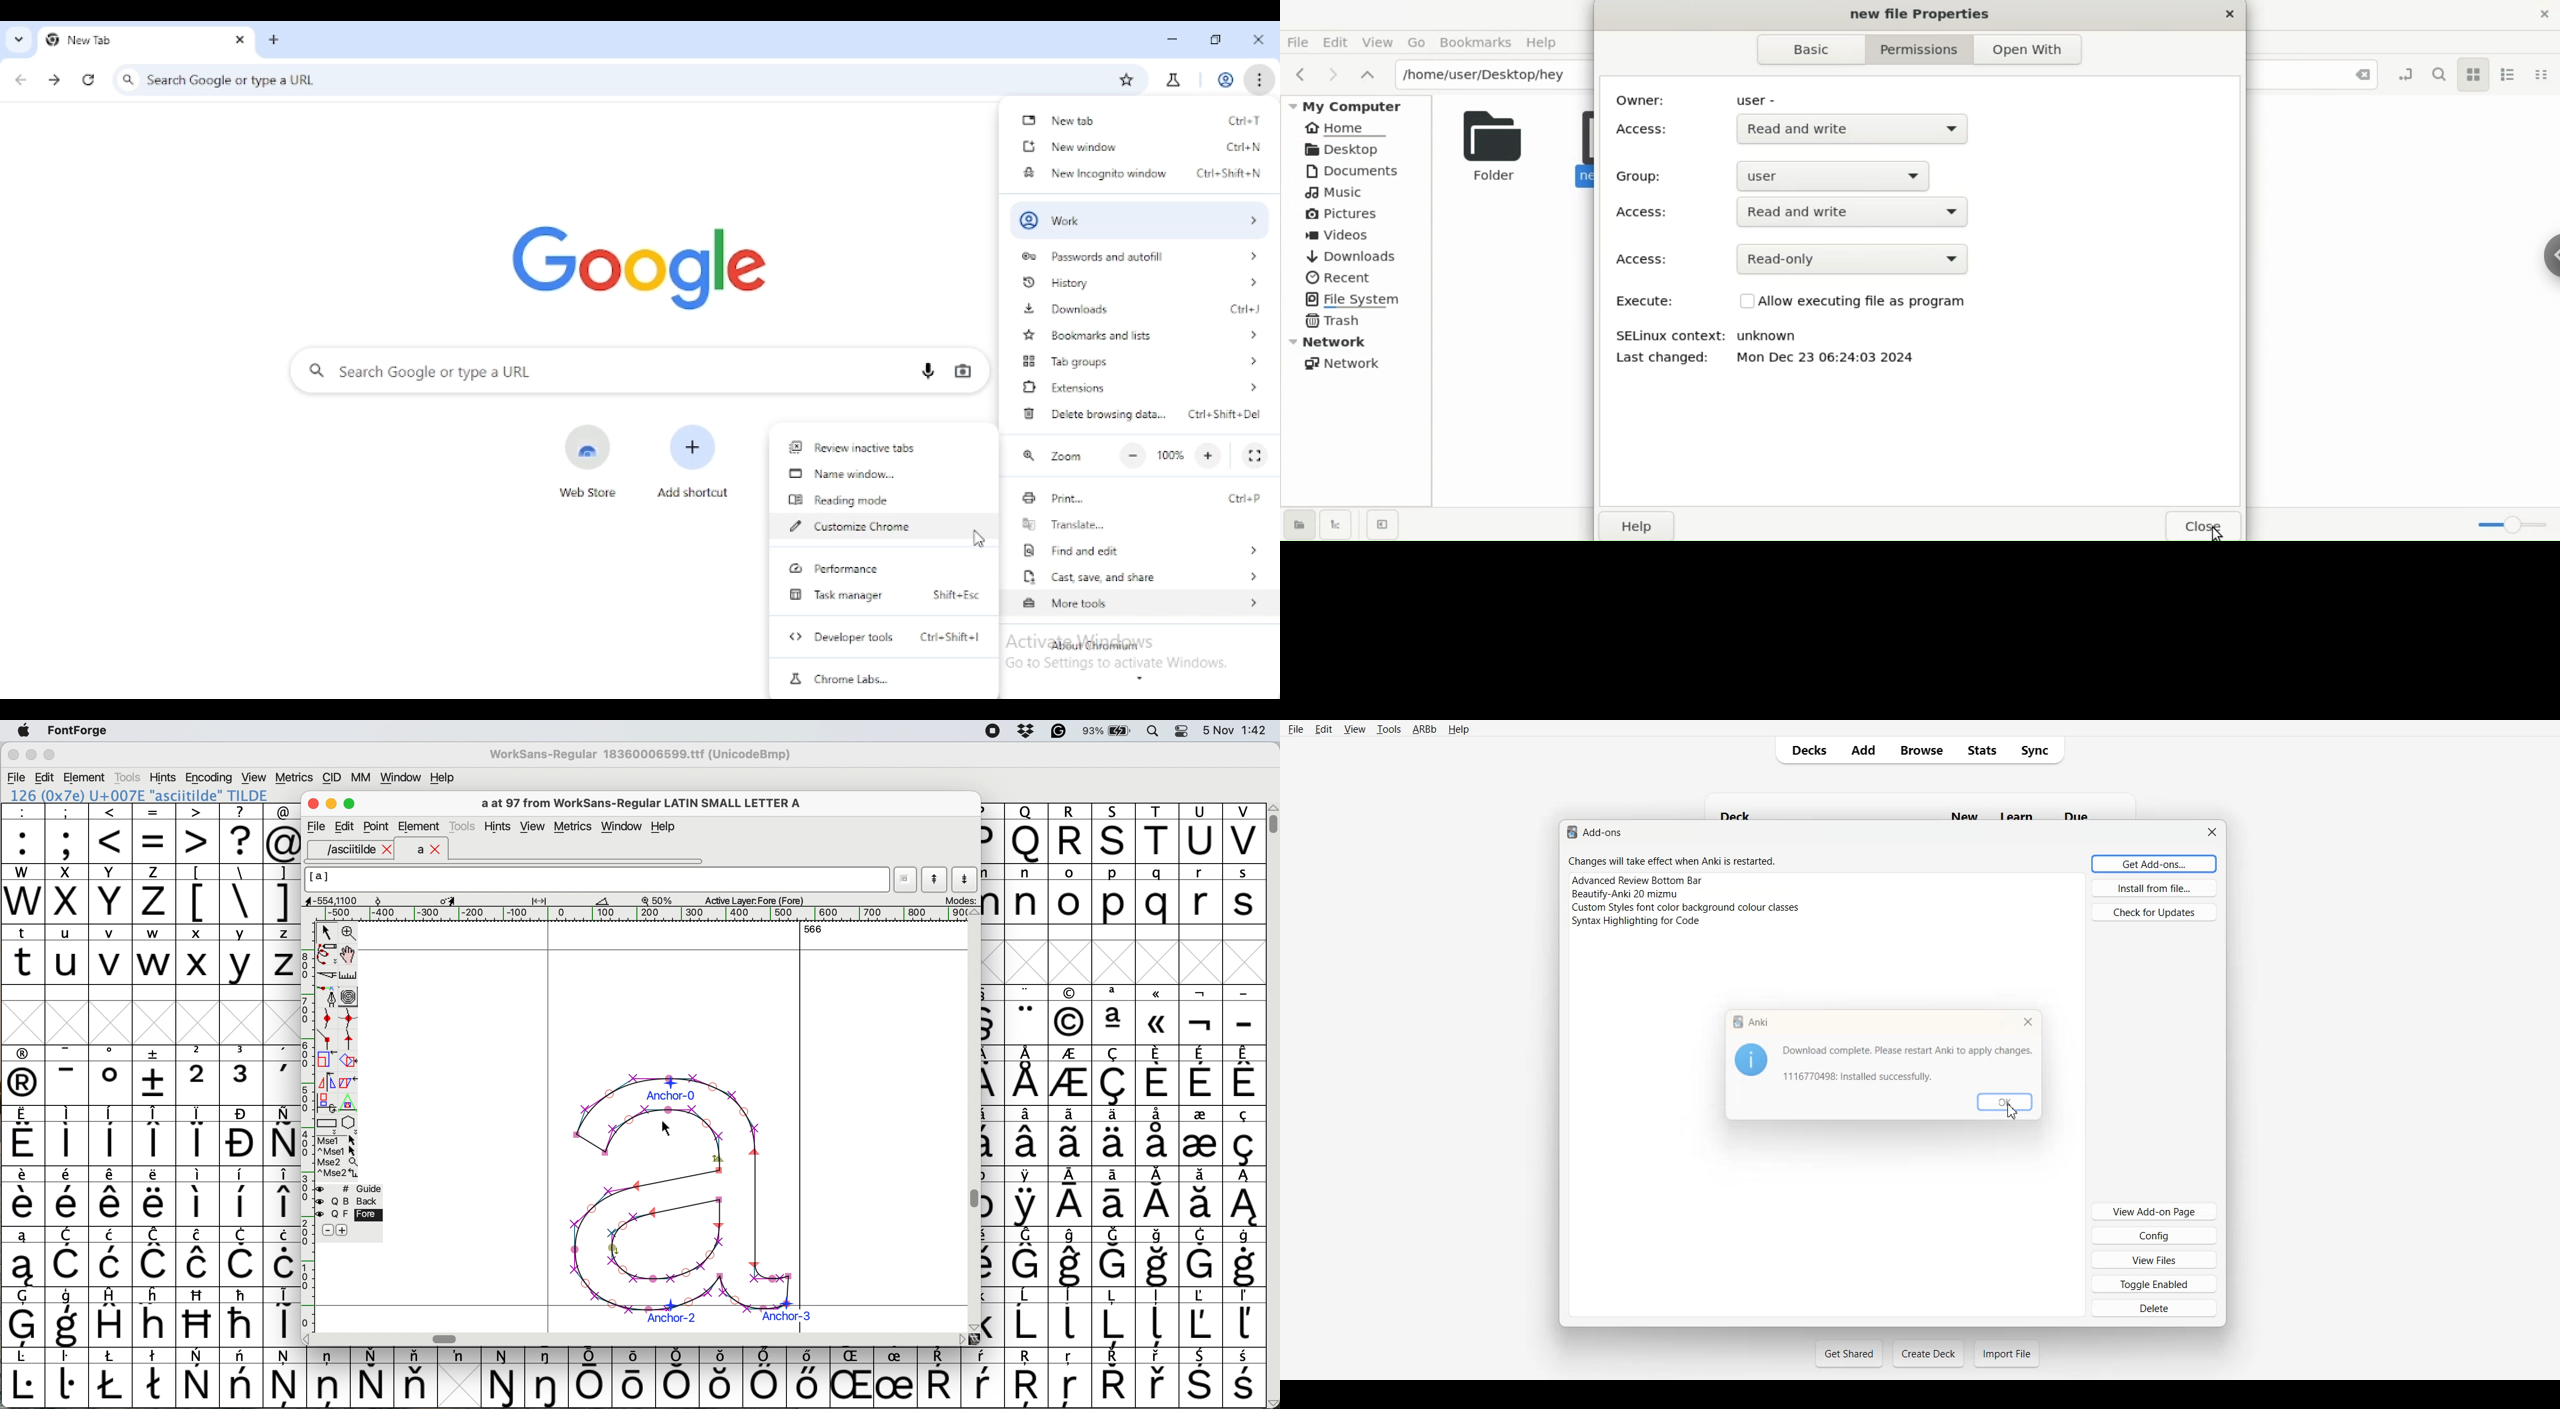 This screenshot has width=2576, height=1428. What do you see at coordinates (591, 1379) in the screenshot?
I see `symbol` at bounding box center [591, 1379].